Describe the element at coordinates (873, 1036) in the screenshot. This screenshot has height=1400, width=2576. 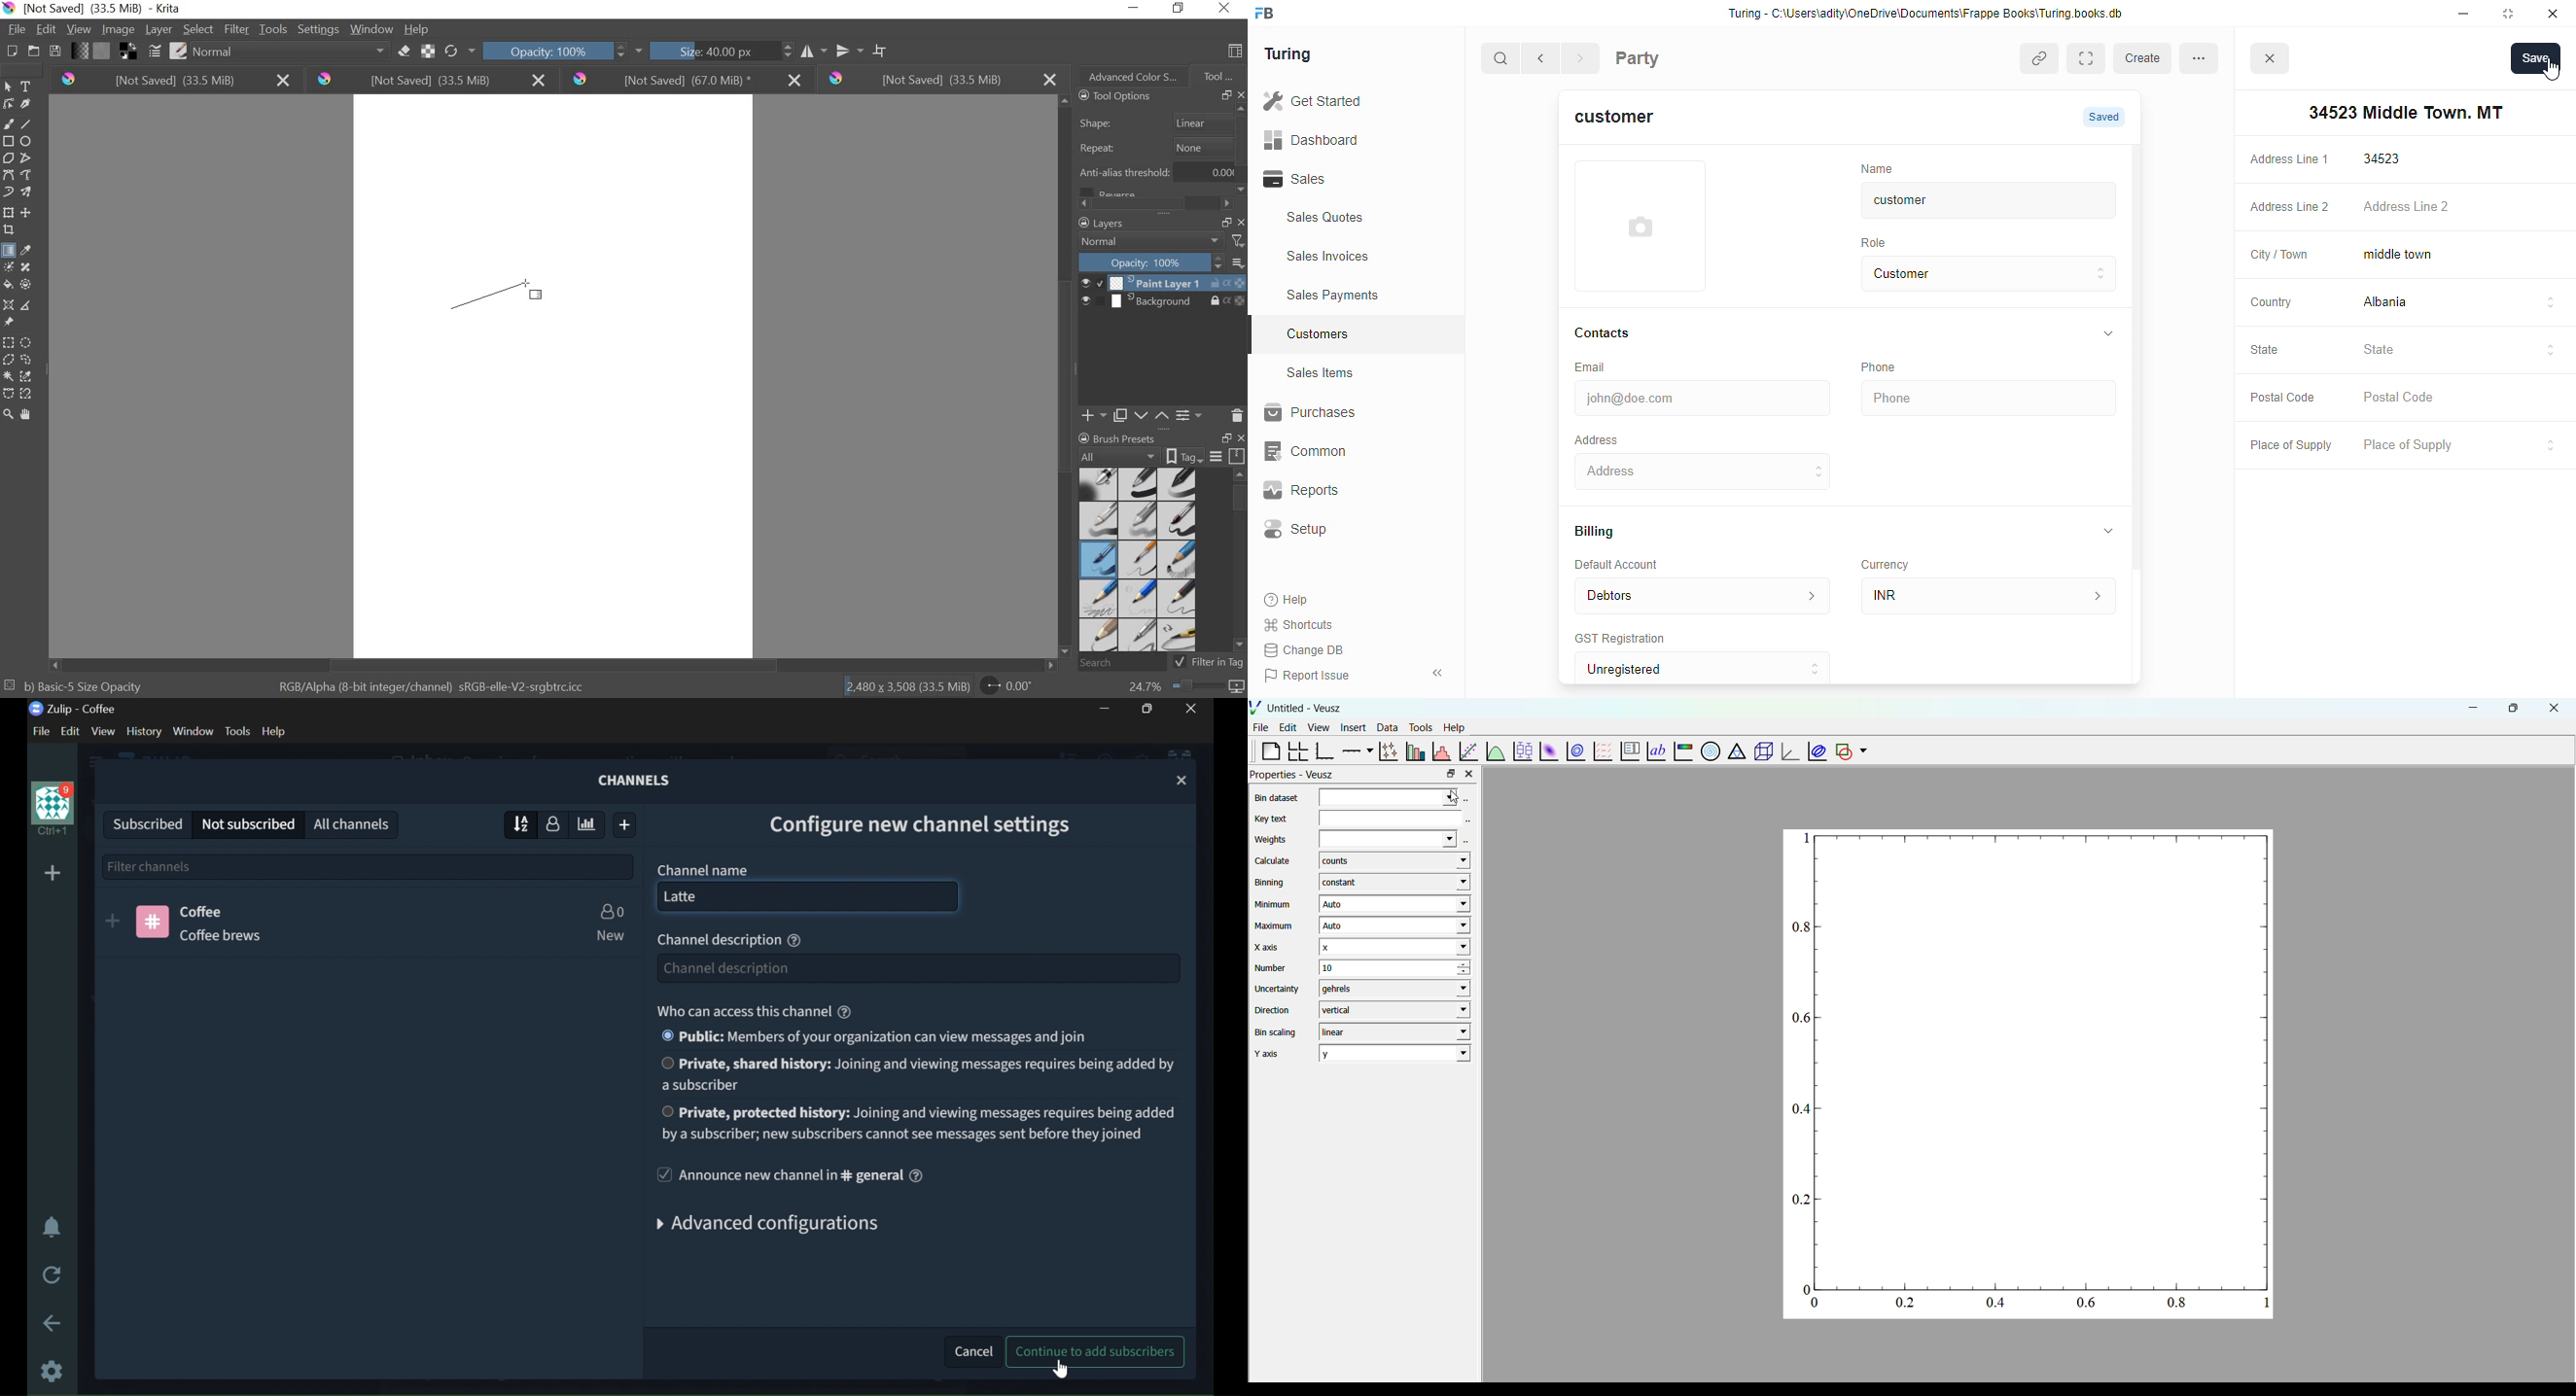
I see `public: Members of your organisation can view messages and join` at that location.